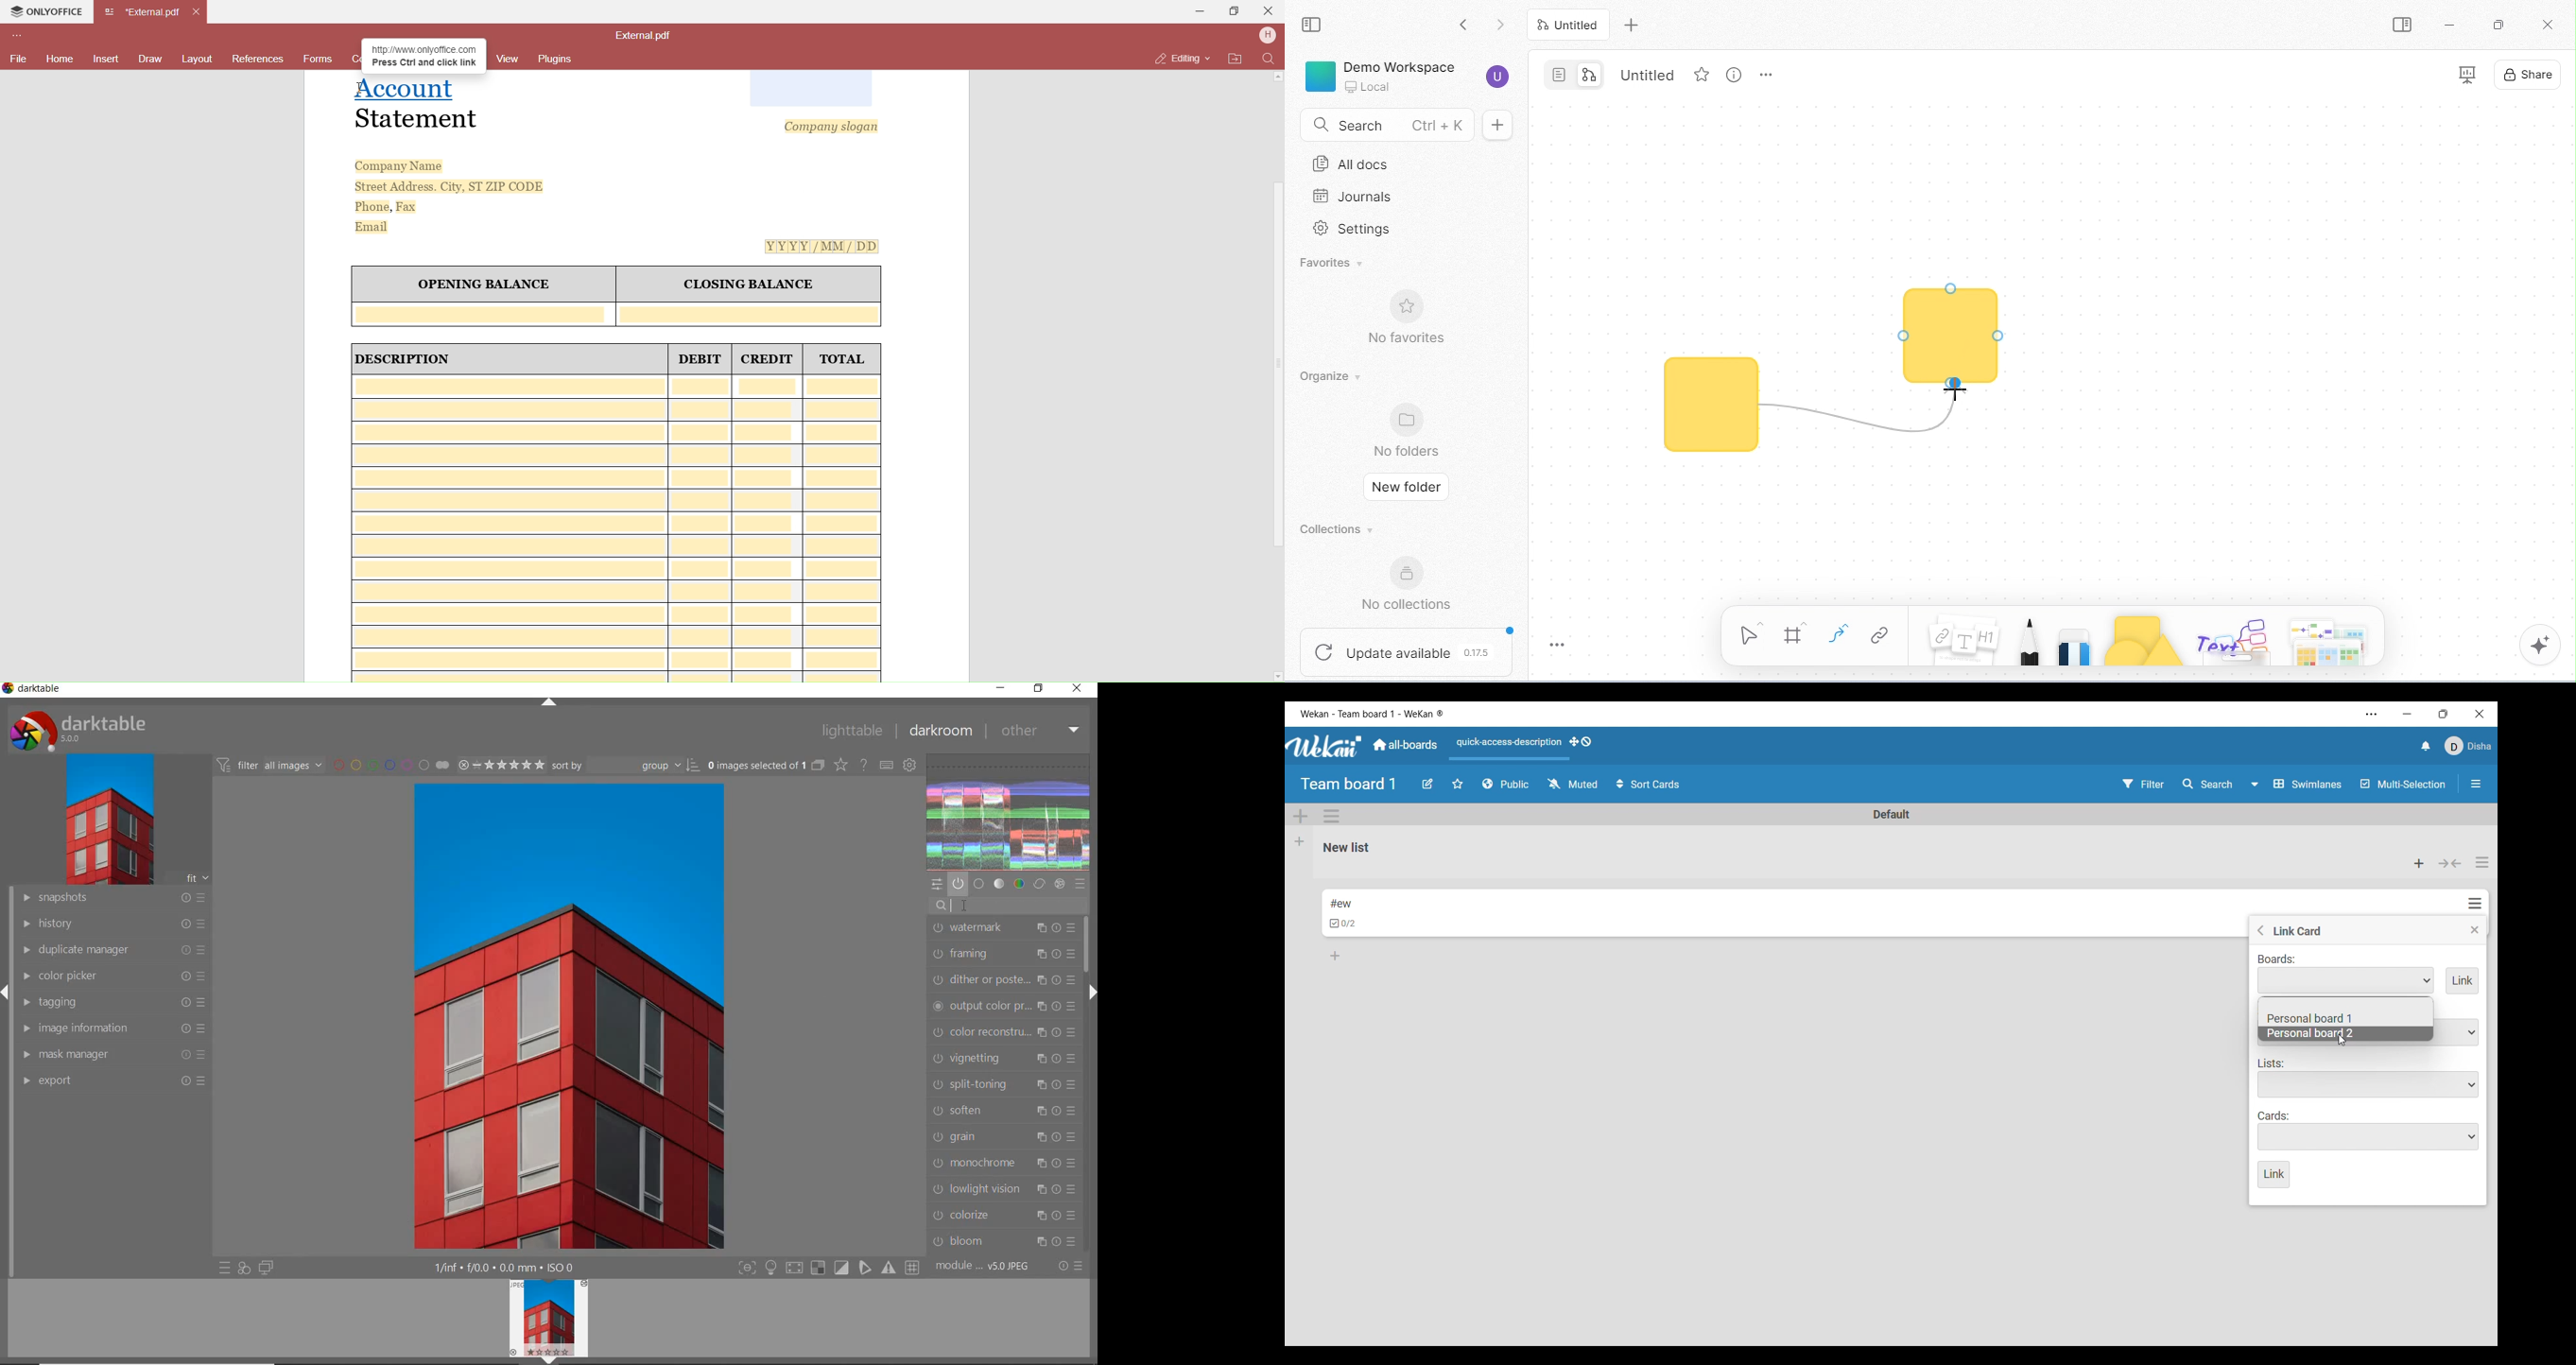 This screenshot has width=2576, height=1372. What do you see at coordinates (2463, 981) in the screenshot?
I see `Add link` at bounding box center [2463, 981].